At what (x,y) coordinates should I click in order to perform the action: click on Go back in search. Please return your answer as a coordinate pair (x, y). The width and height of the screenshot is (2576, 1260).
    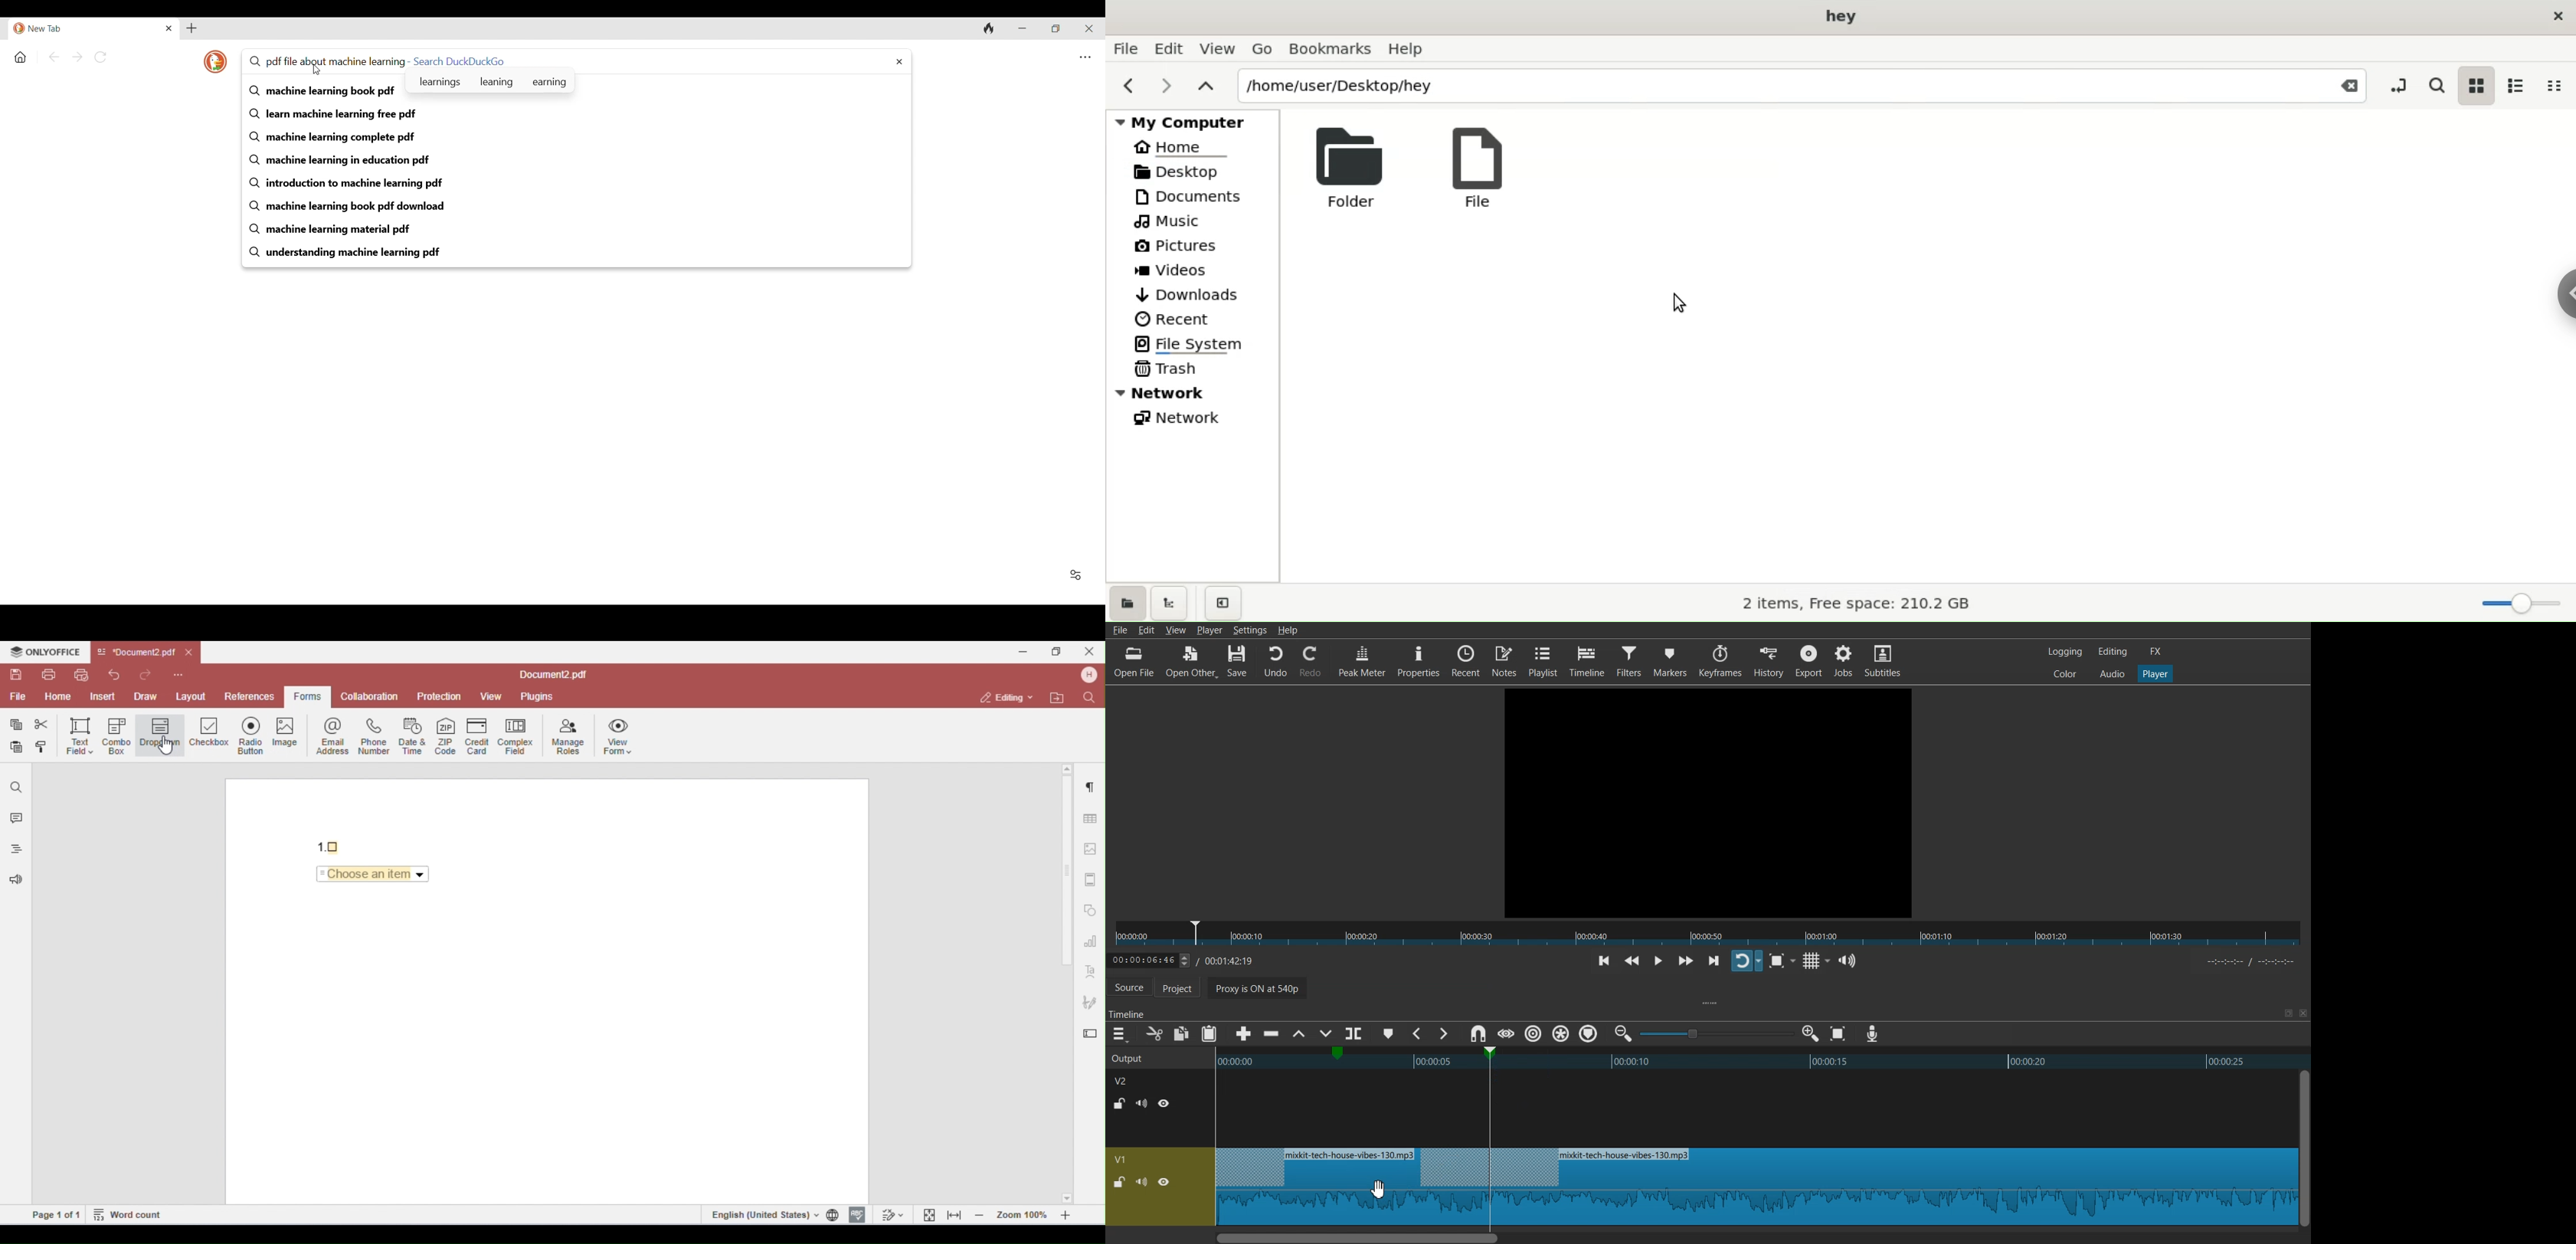
    Looking at the image, I should click on (54, 56).